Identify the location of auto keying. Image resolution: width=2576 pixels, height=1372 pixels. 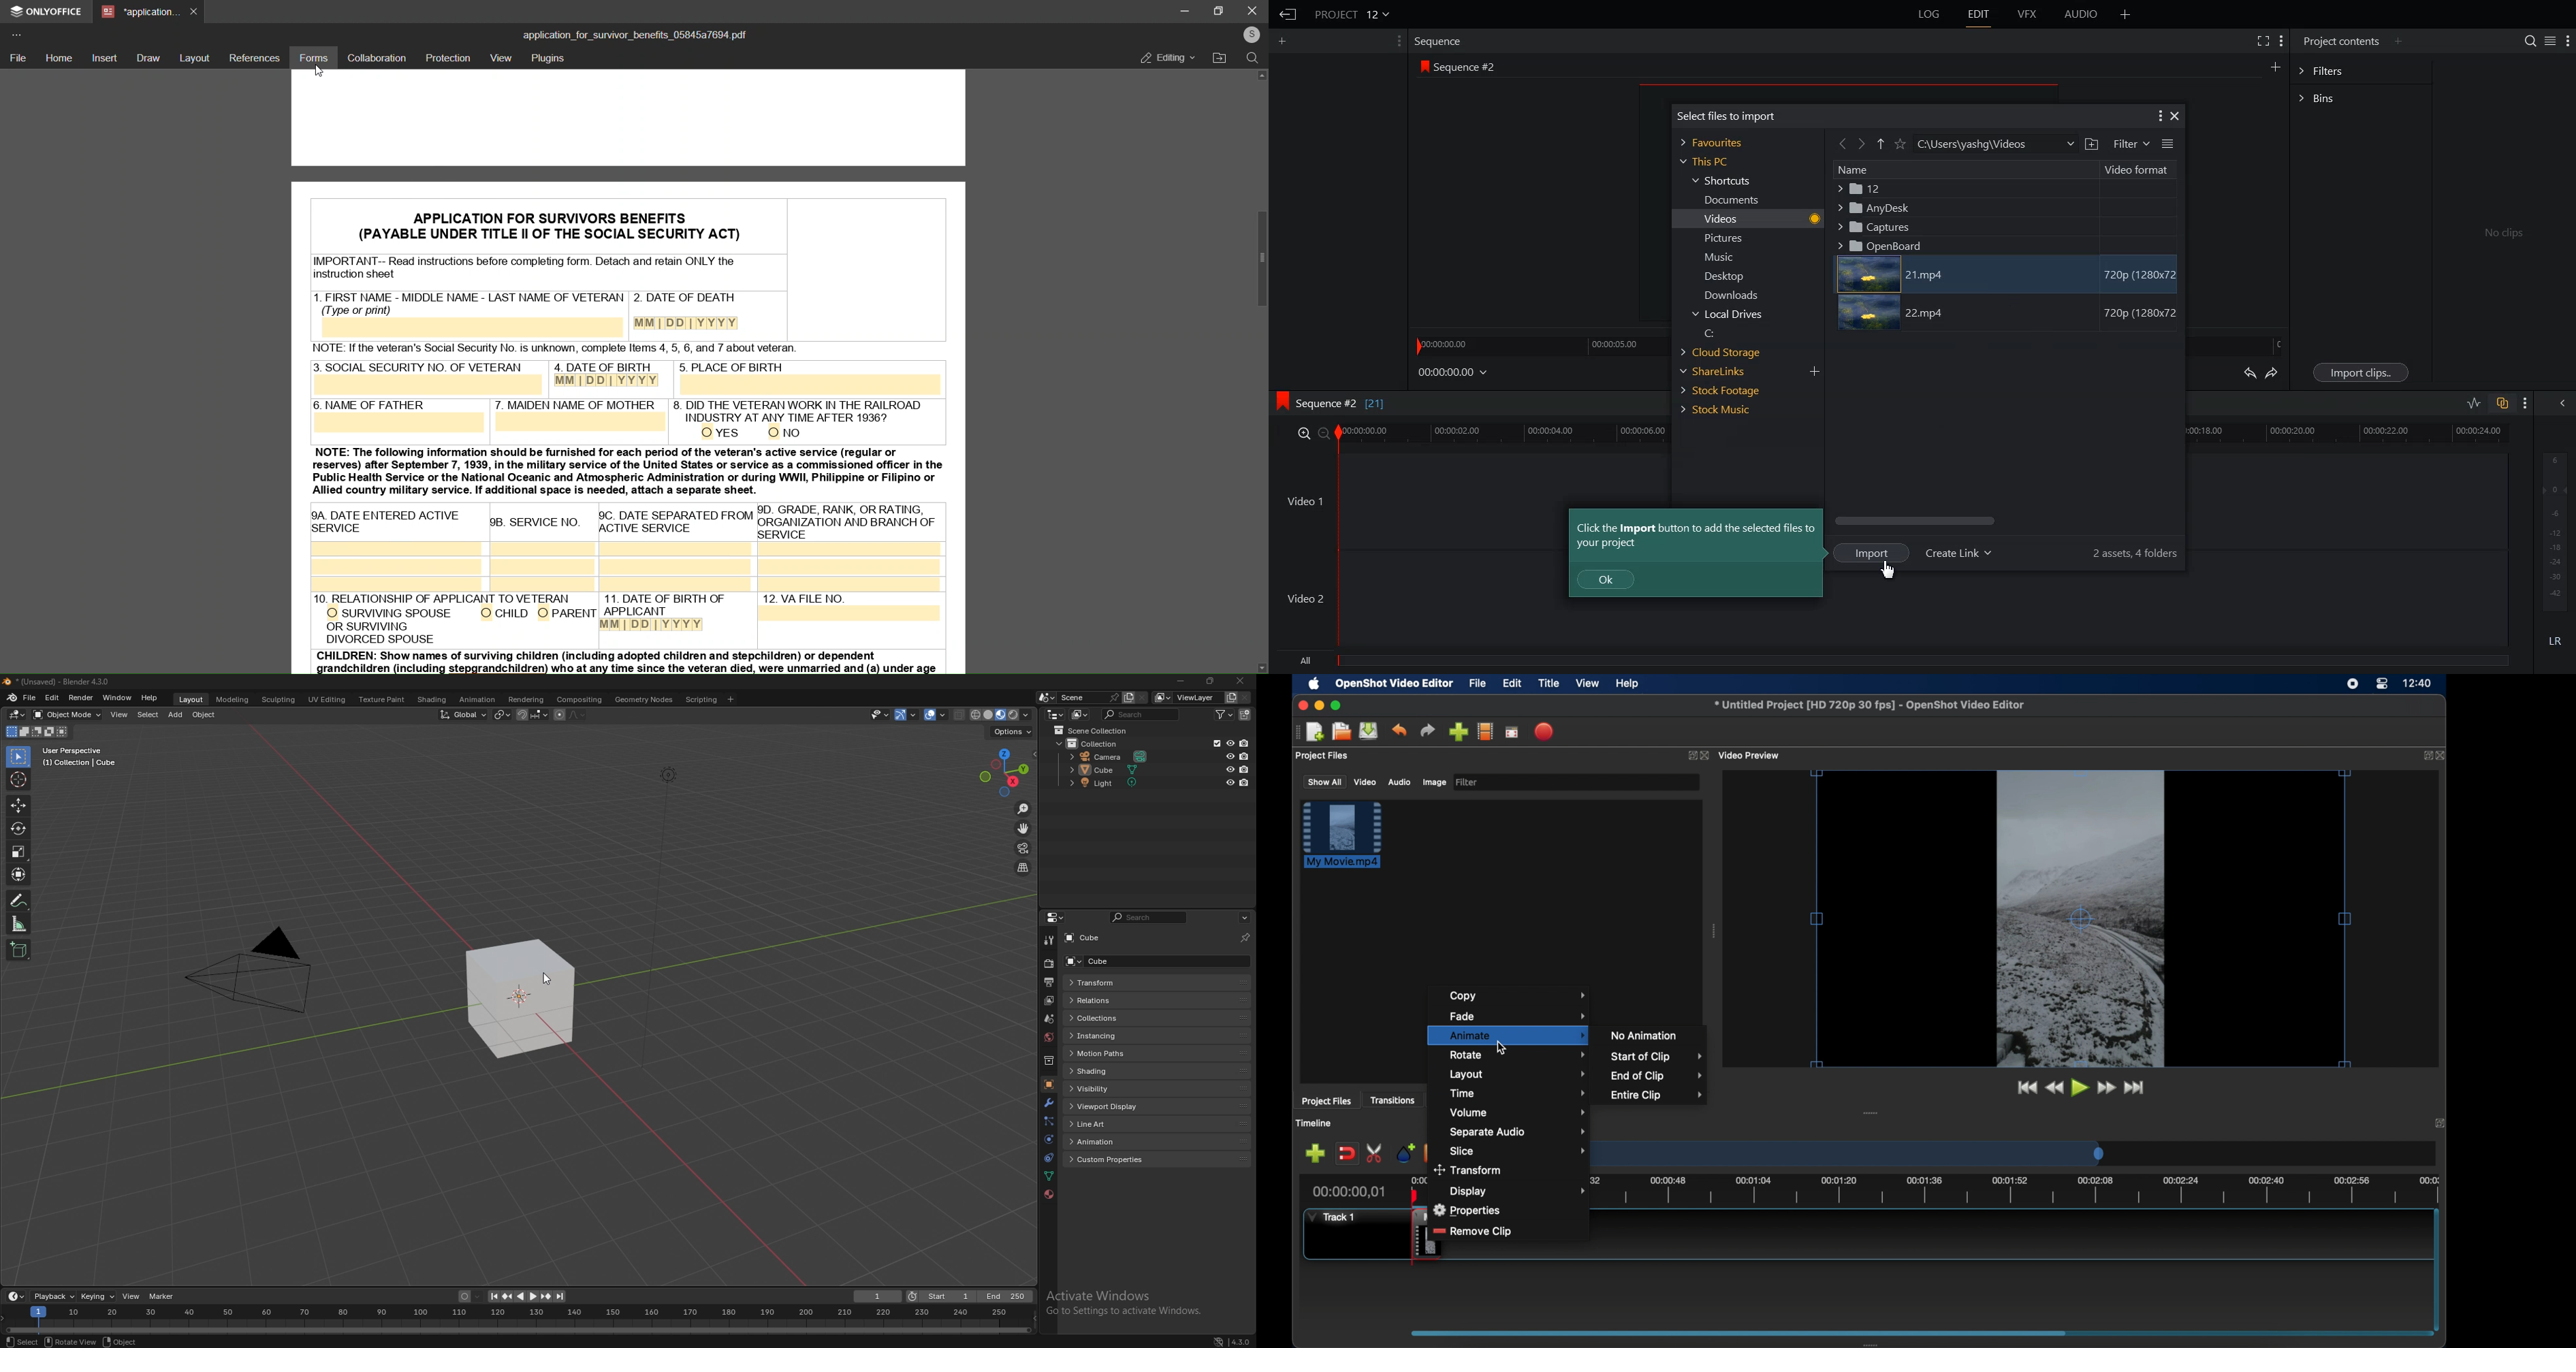
(471, 1296).